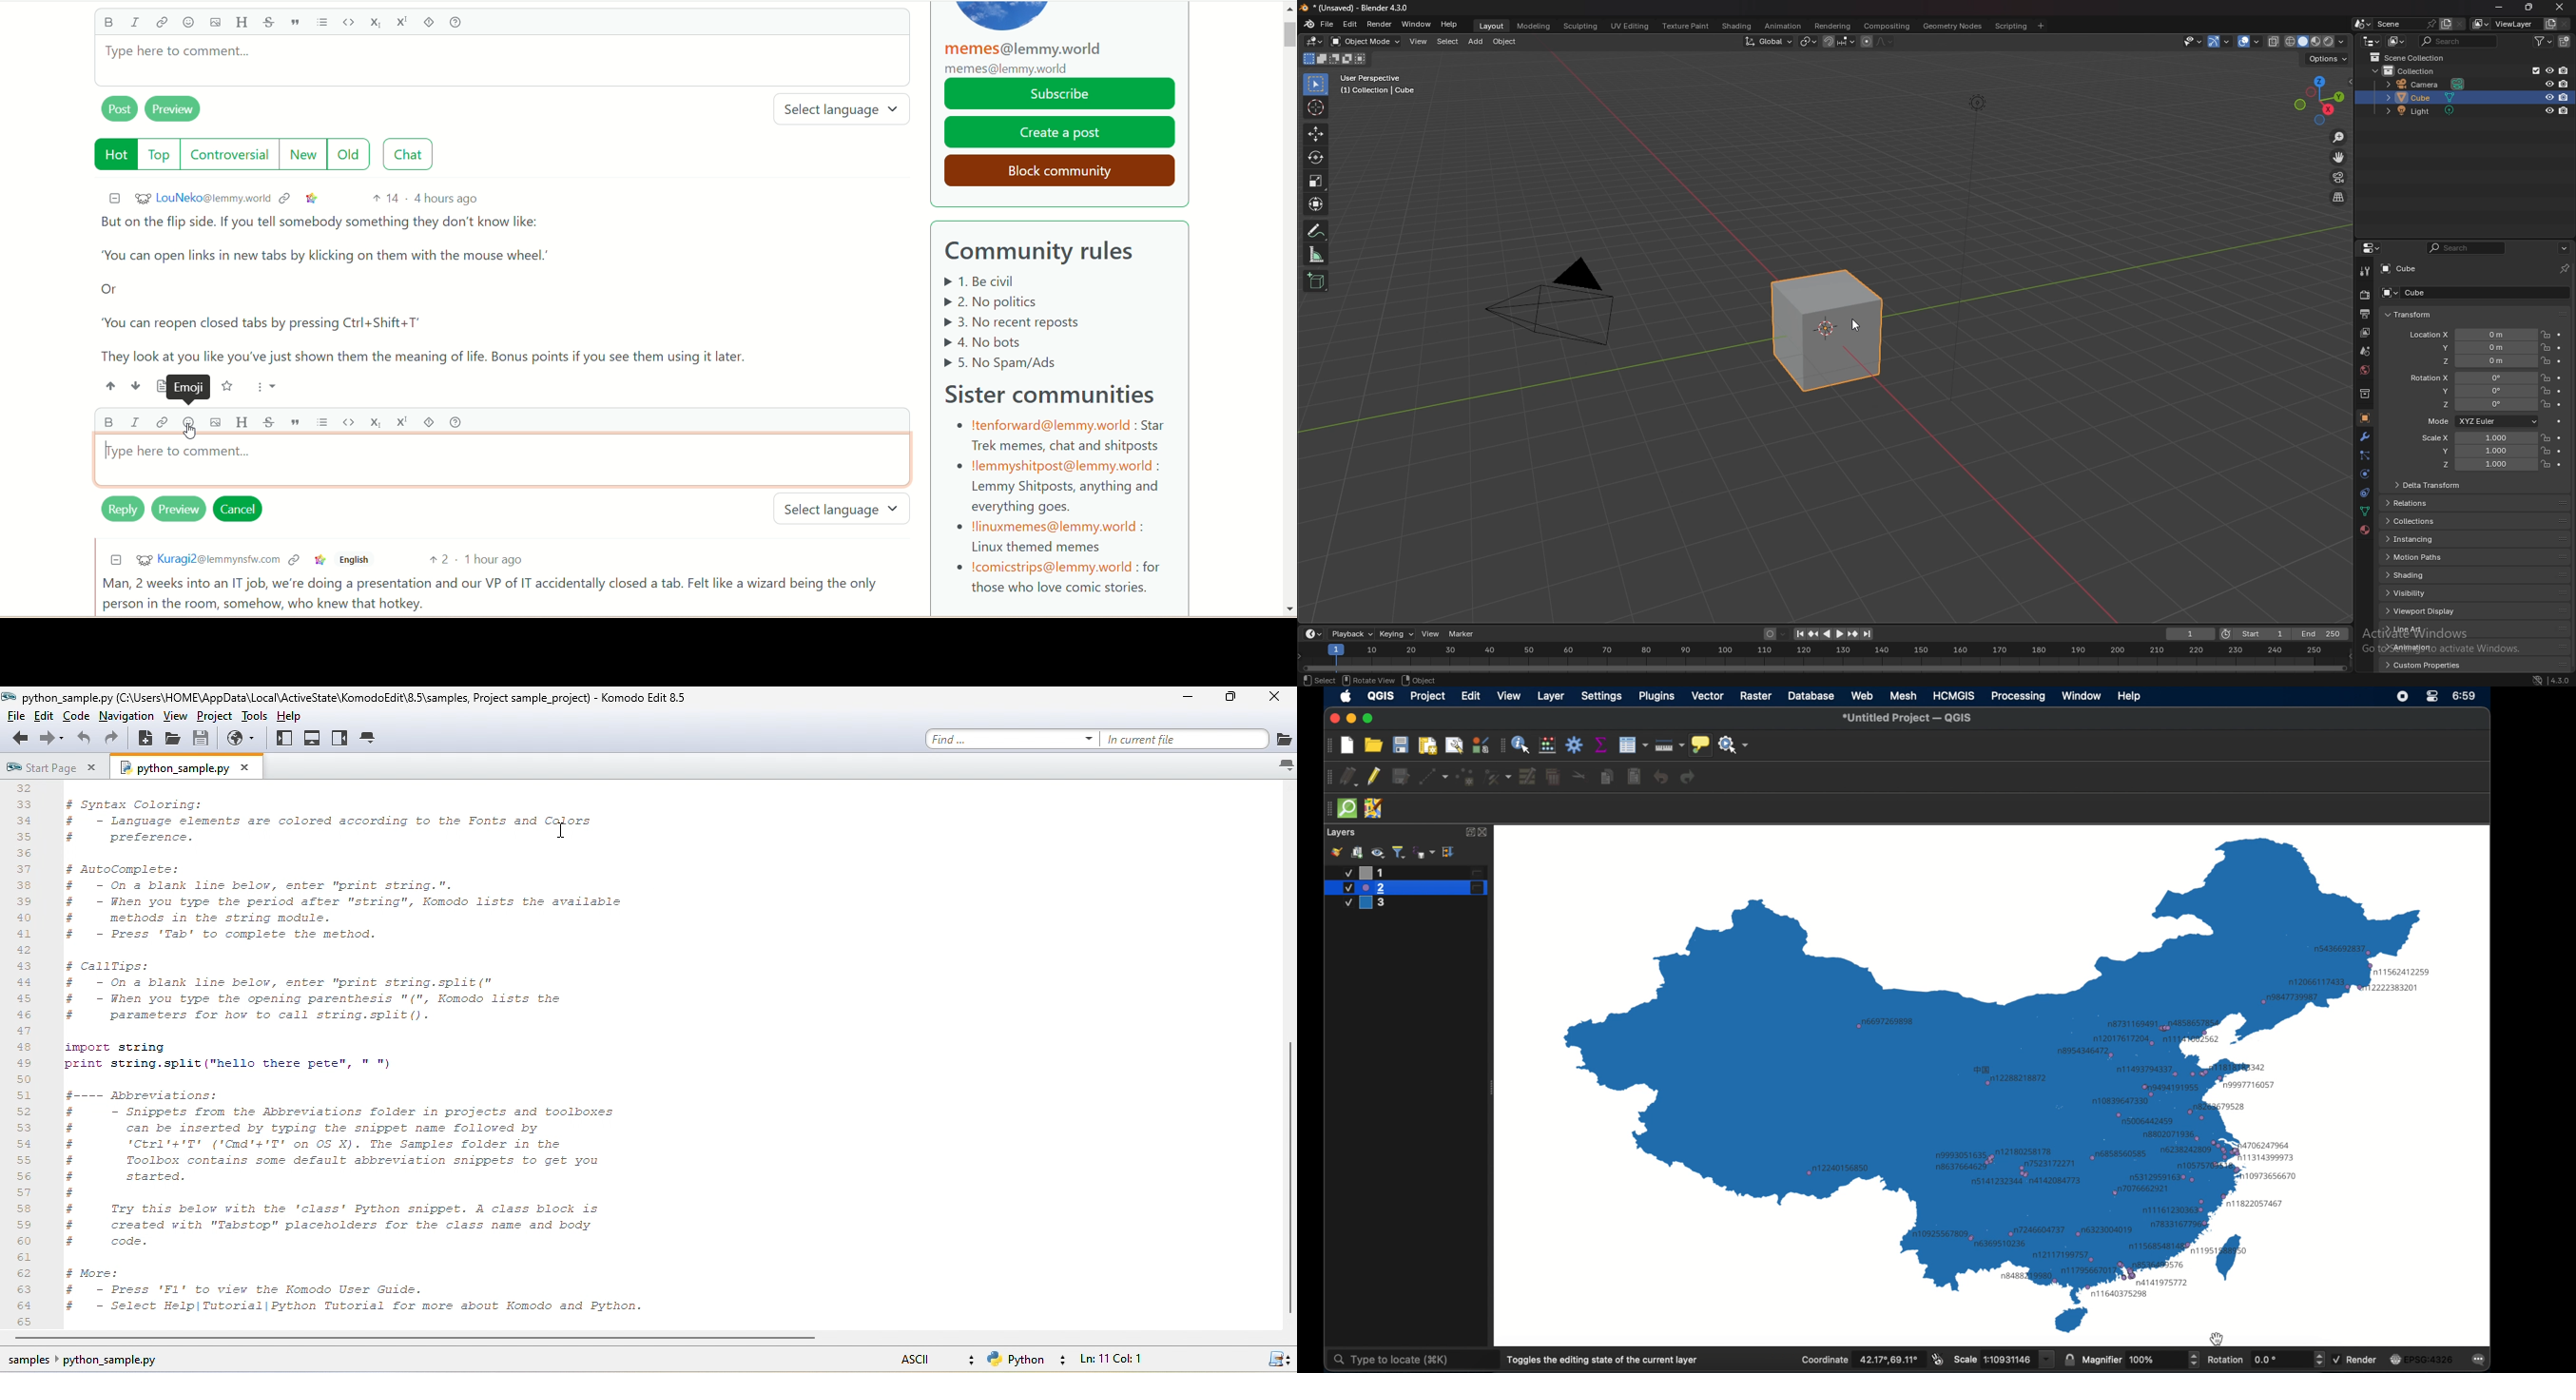 This screenshot has width=2576, height=1400. What do you see at coordinates (305, 155) in the screenshot?
I see `new` at bounding box center [305, 155].